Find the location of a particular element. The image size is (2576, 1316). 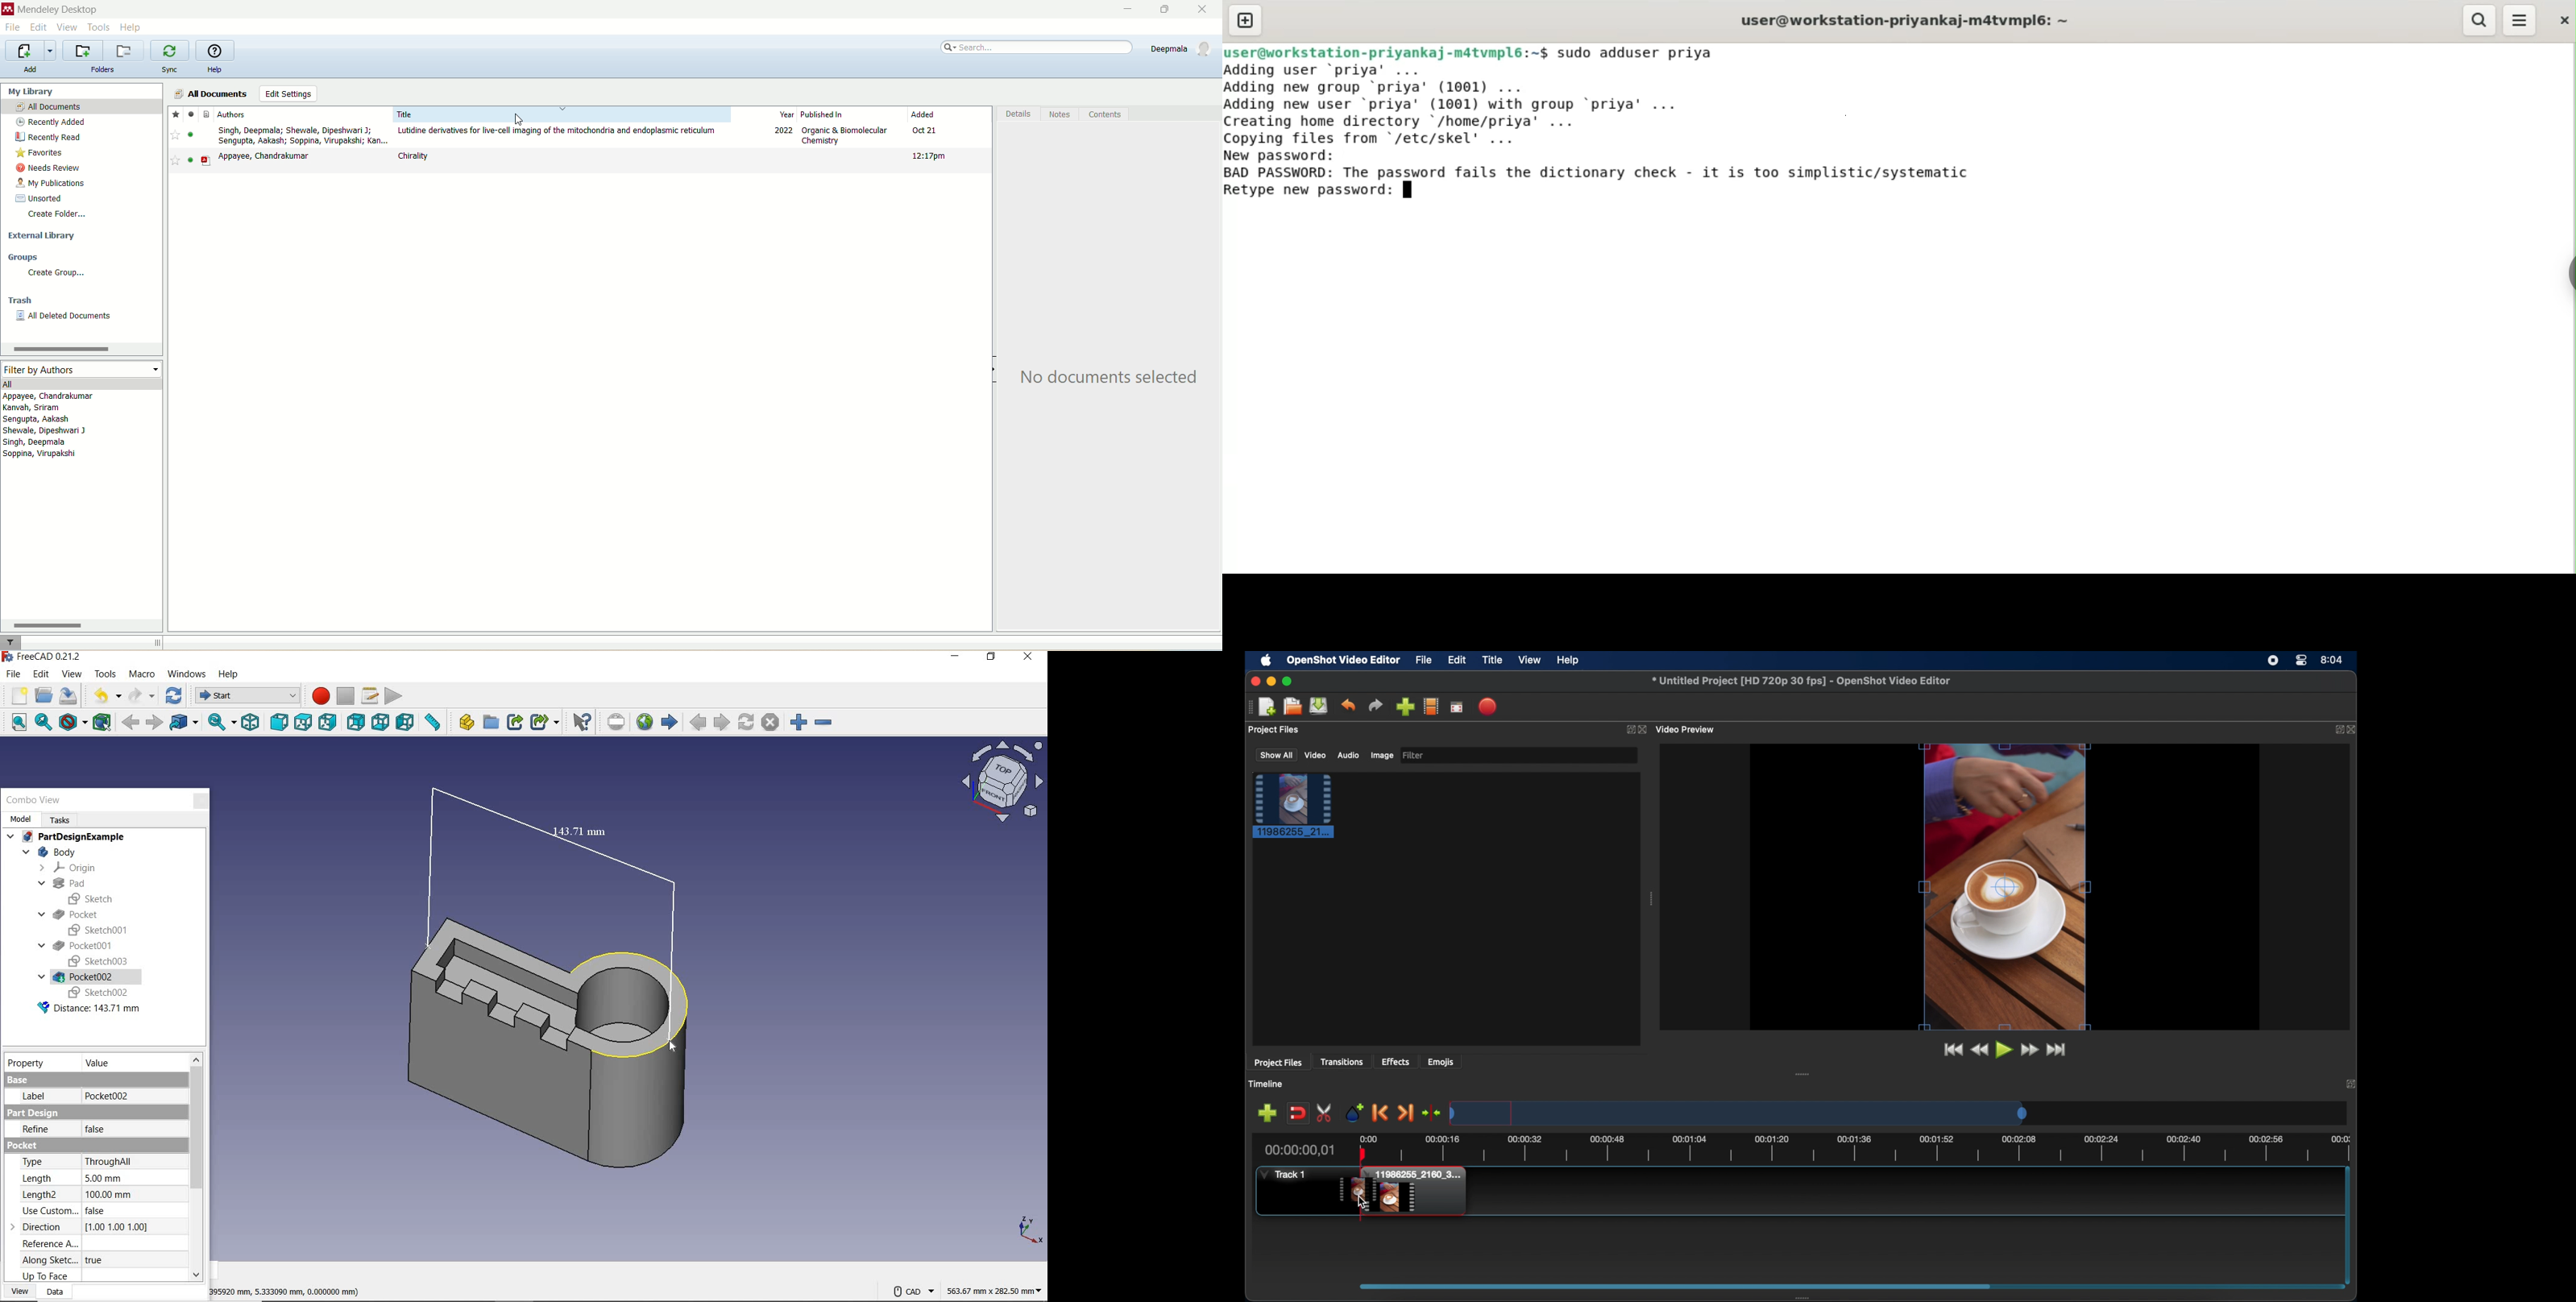

view is located at coordinates (68, 27).